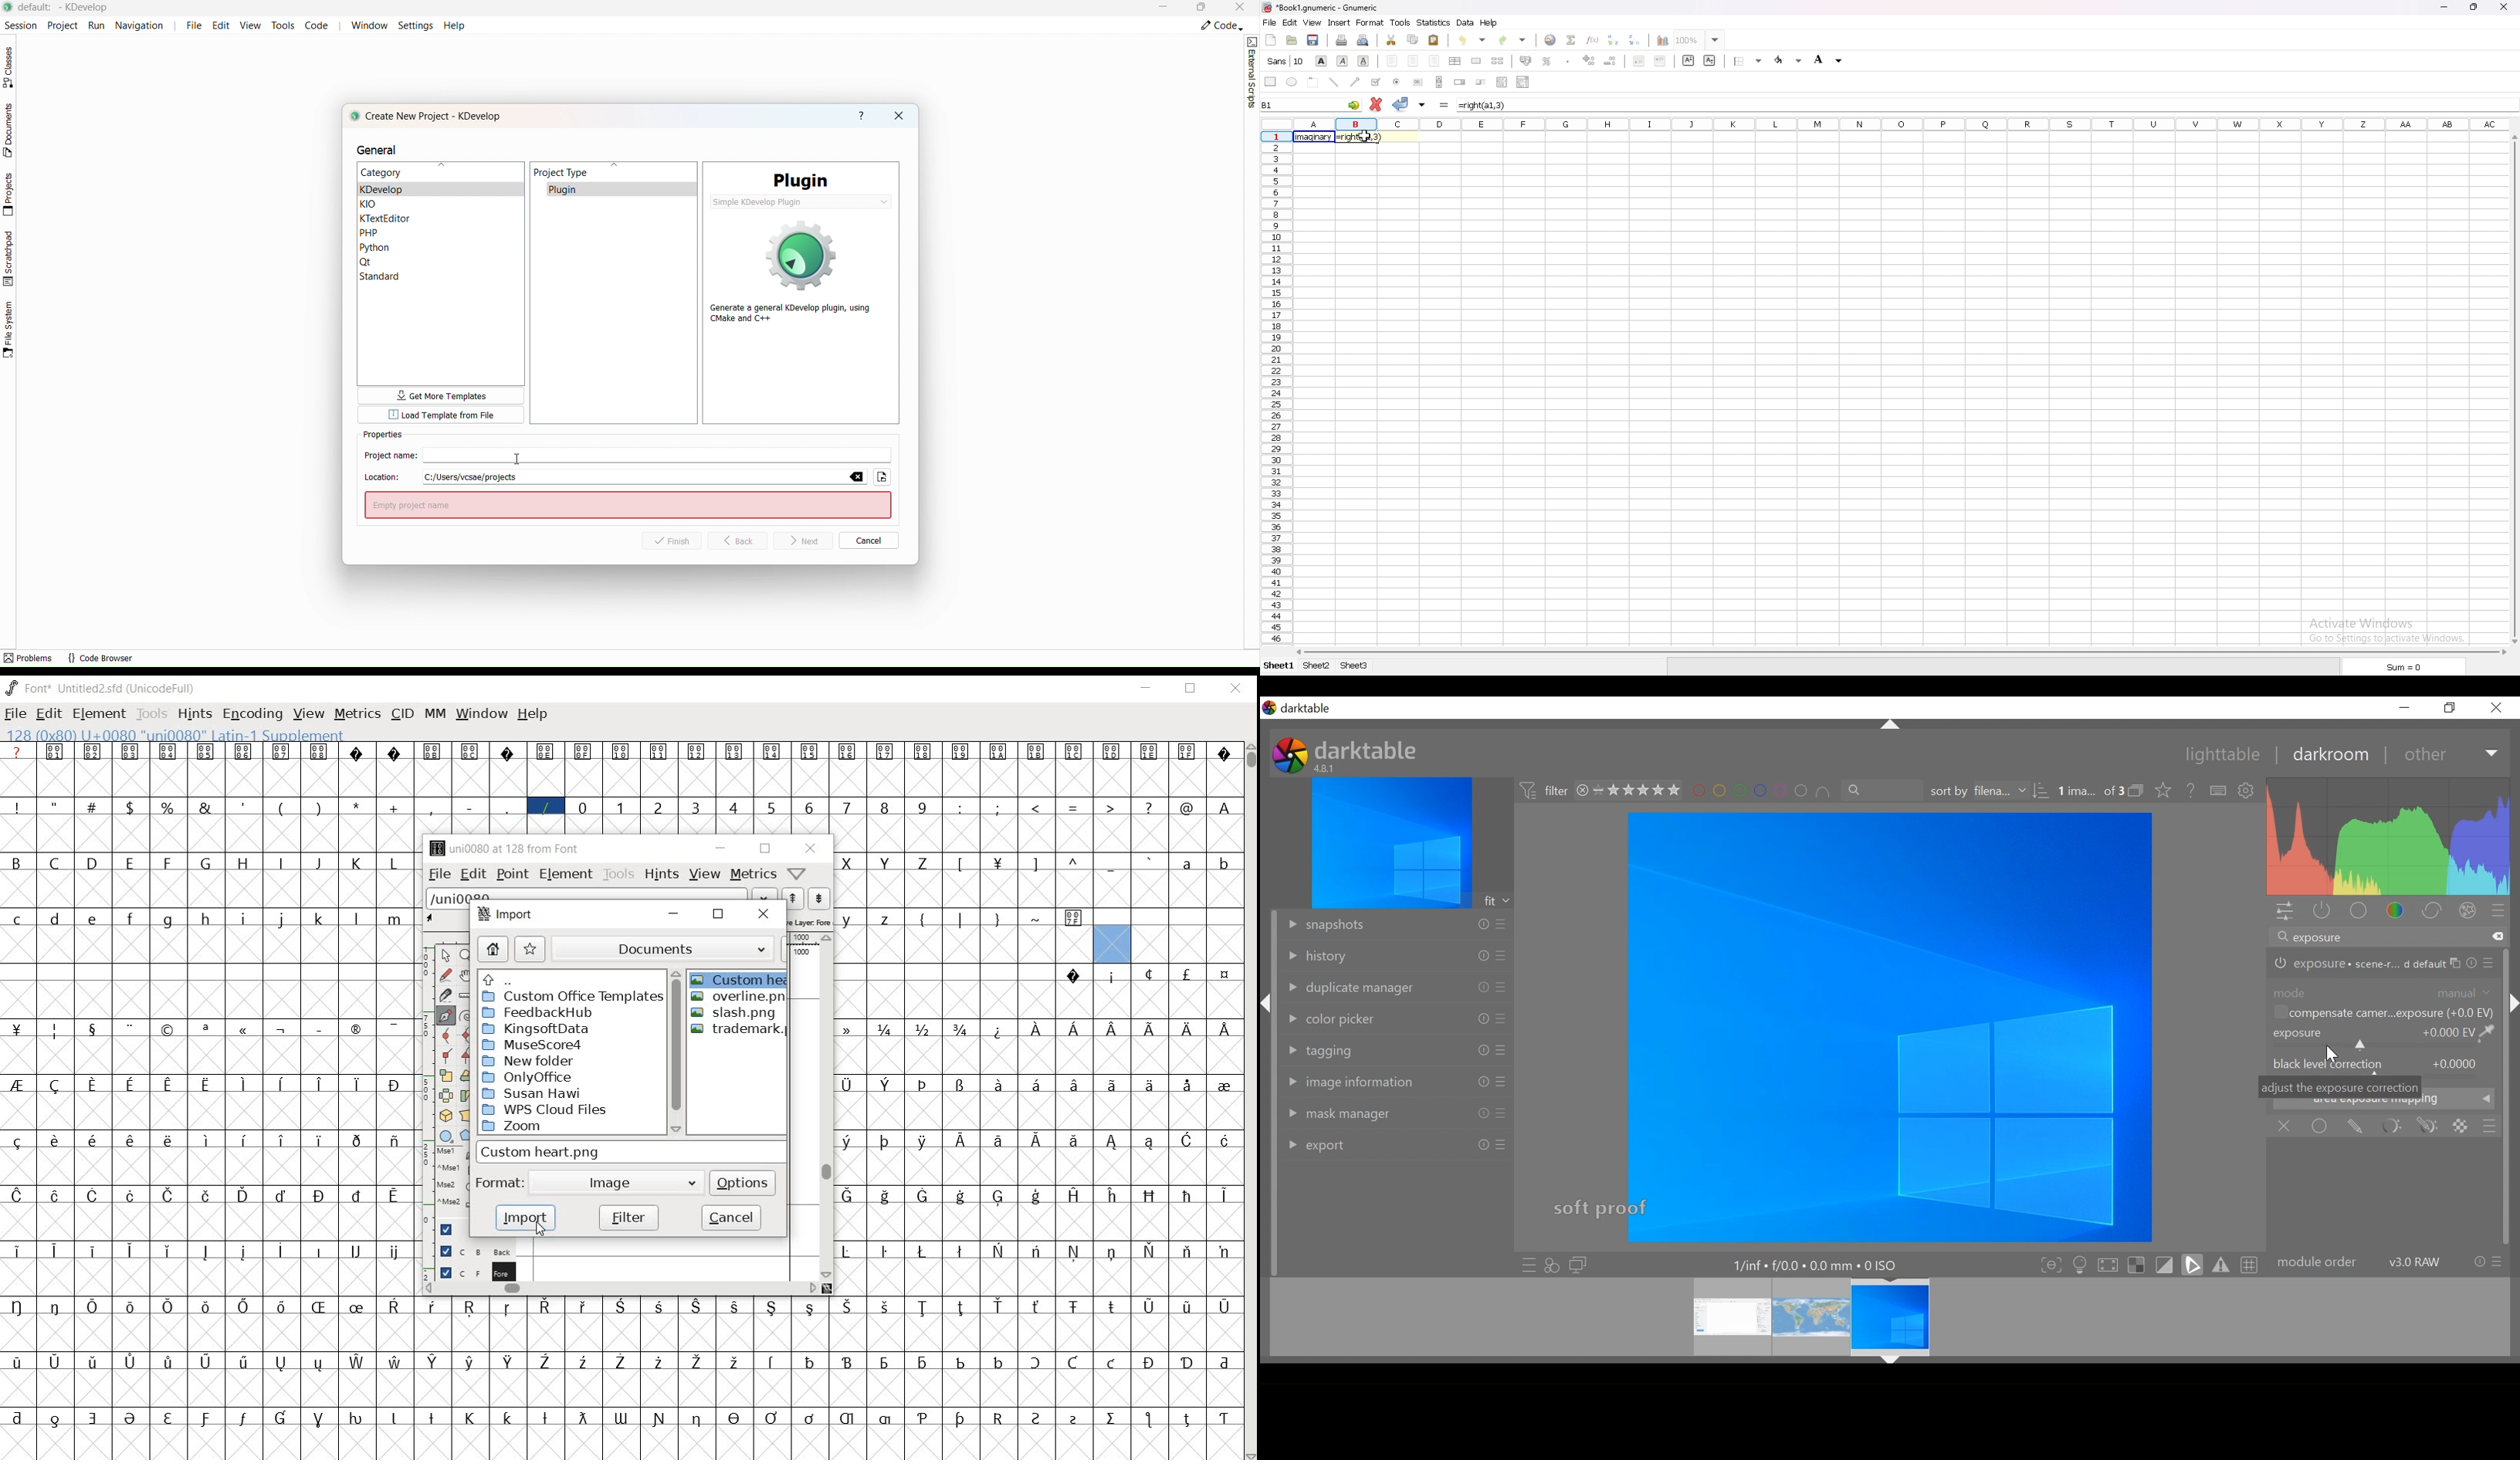 The width and height of the screenshot is (2520, 1484). What do you see at coordinates (734, 751) in the screenshot?
I see `glyph` at bounding box center [734, 751].